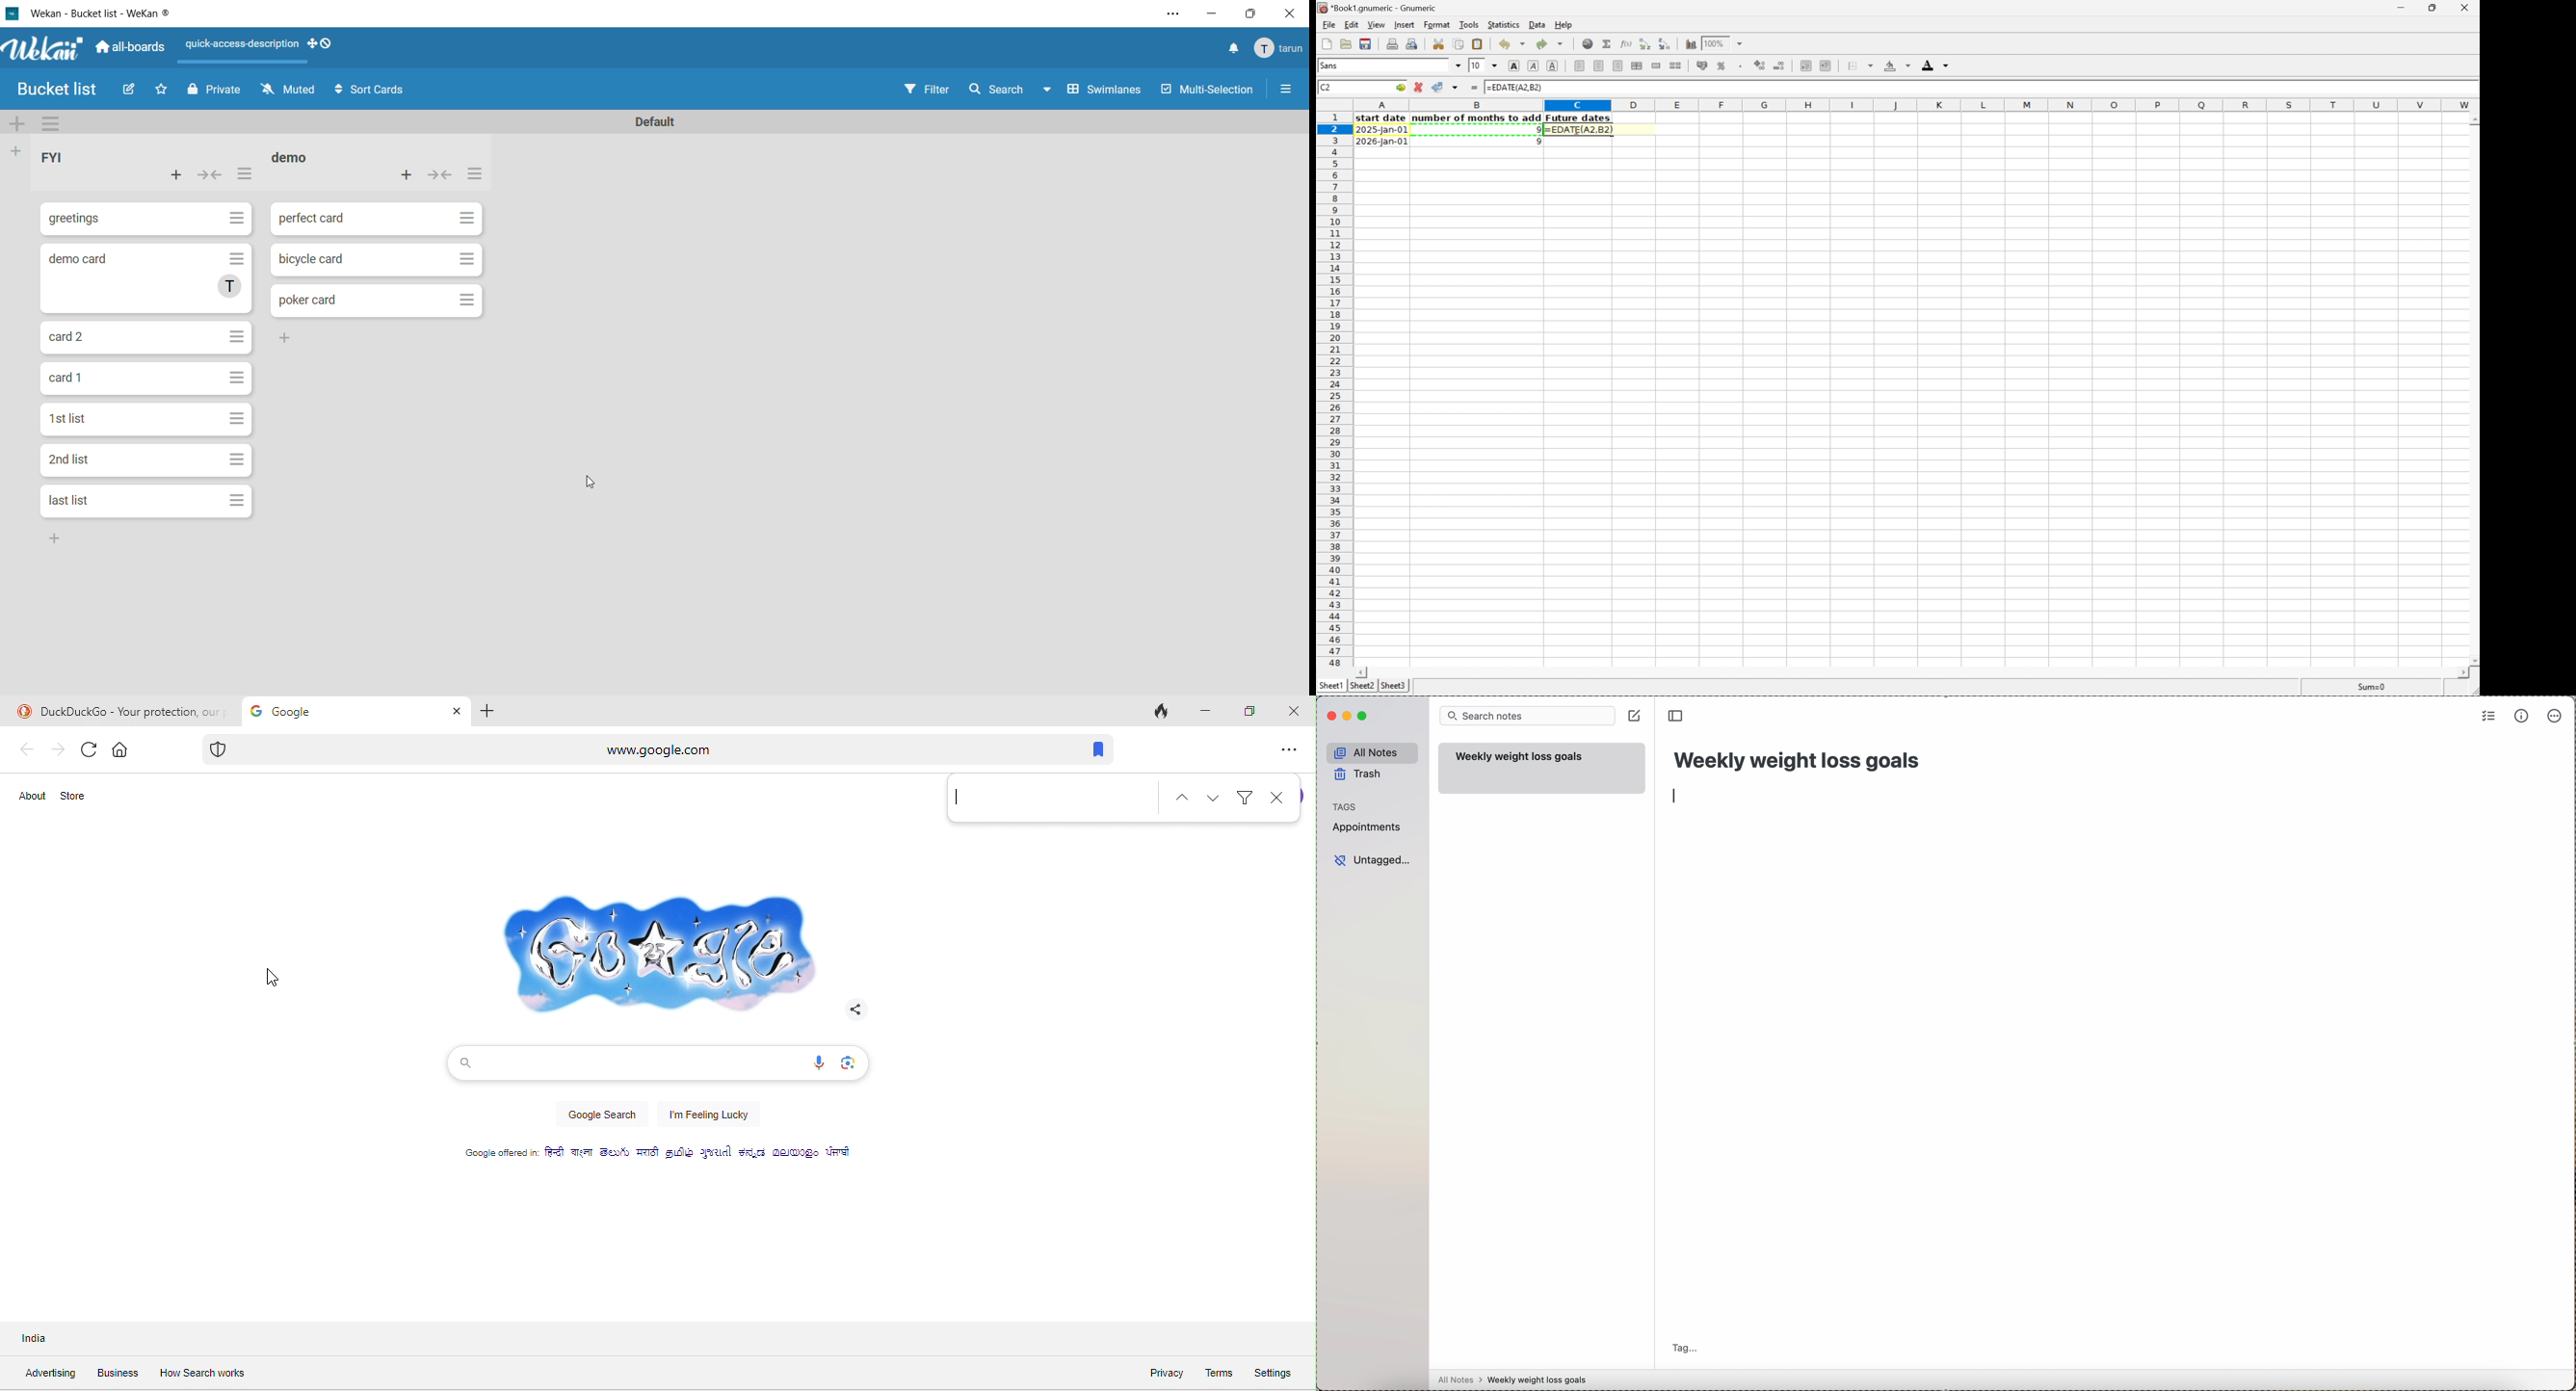 The width and height of the screenshot is (2576, 1400). What do you see at coordinates (1376, 24) in the screenshot?
I see `View` at bounding box center [1376, 24].